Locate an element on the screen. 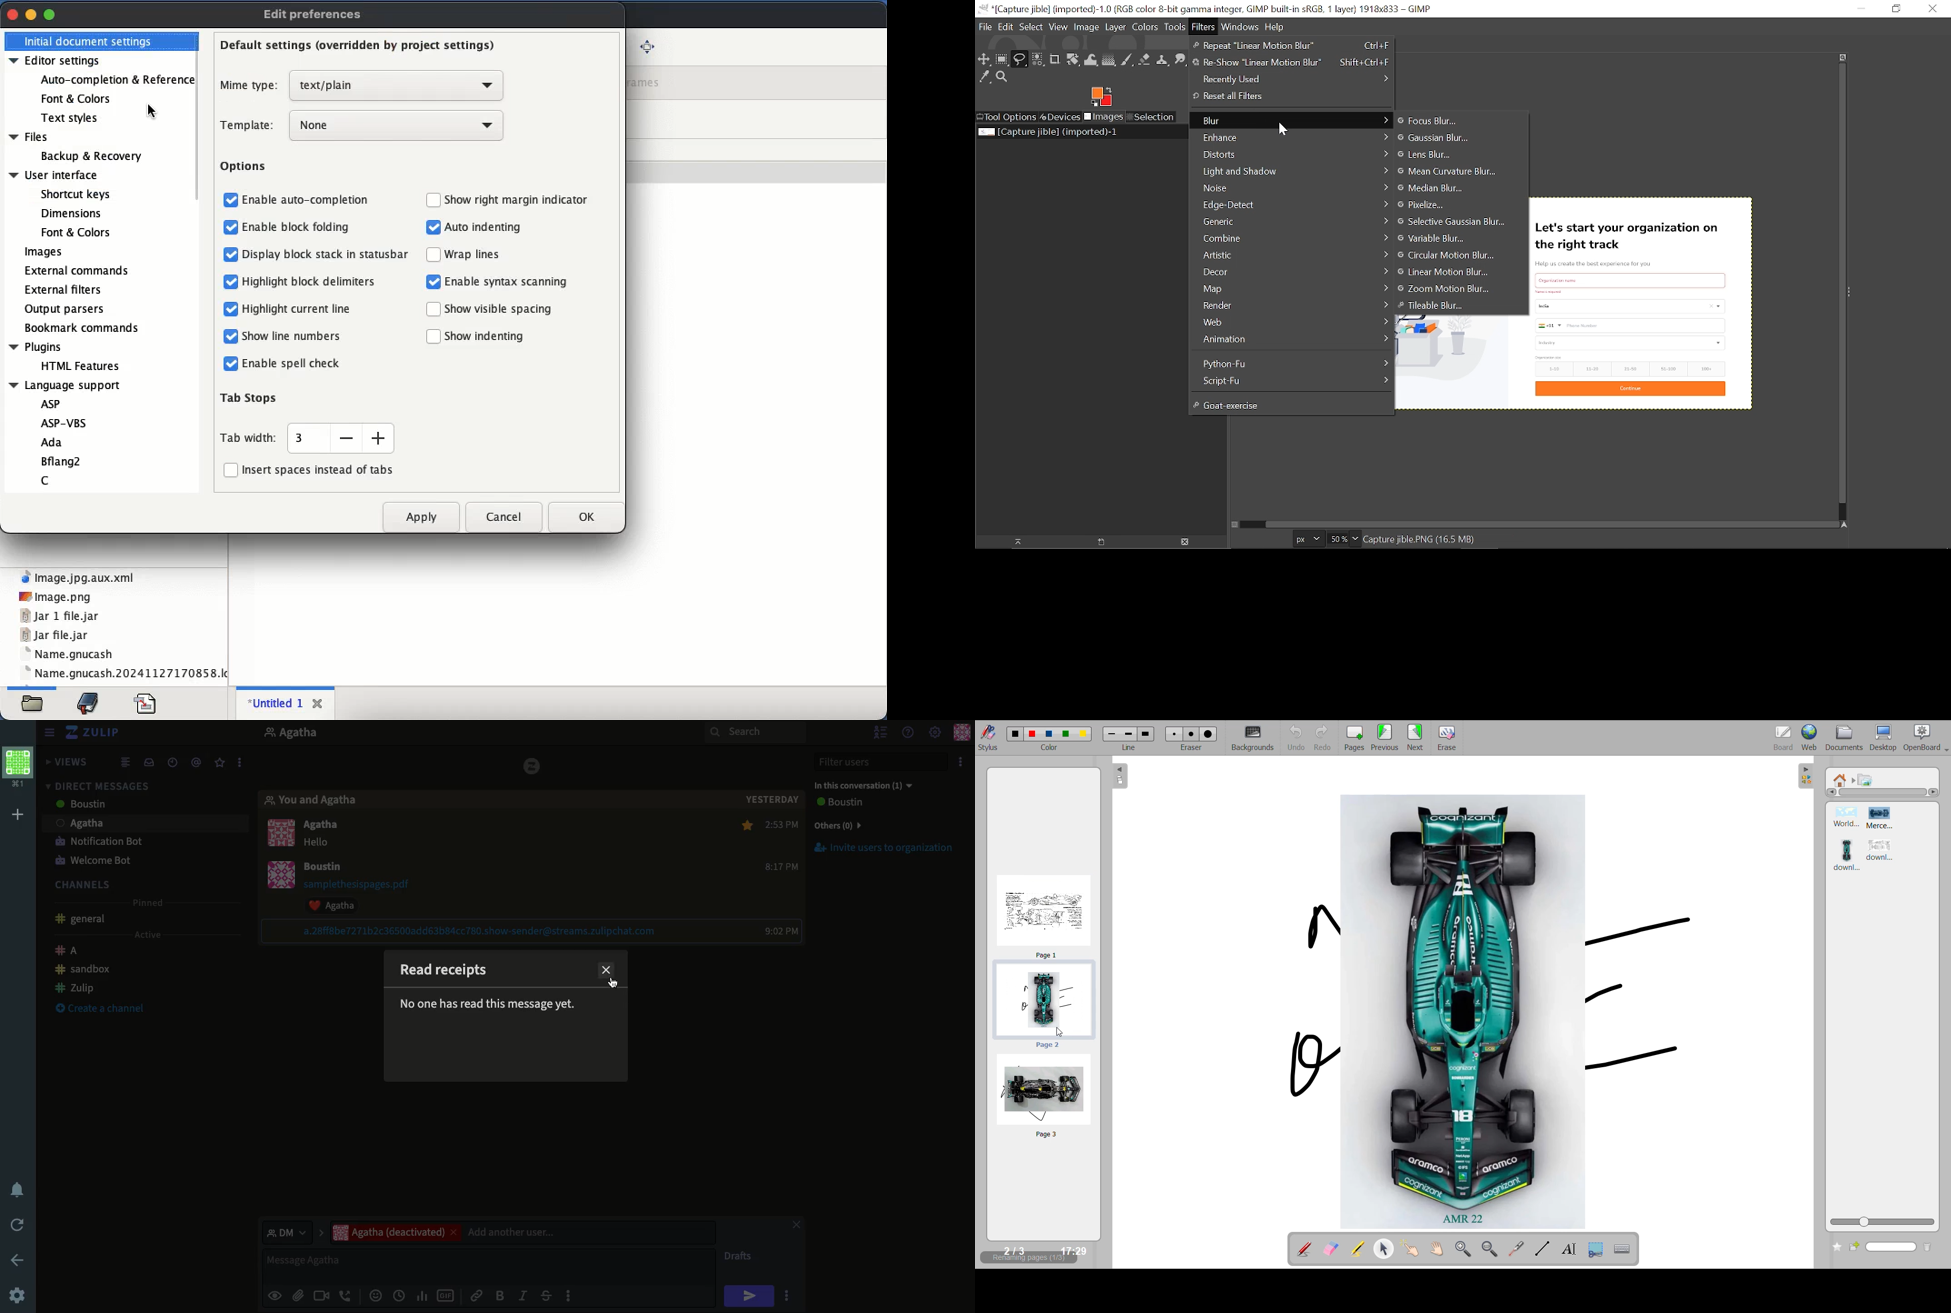  checkbox is located at coordinates (431, 310).